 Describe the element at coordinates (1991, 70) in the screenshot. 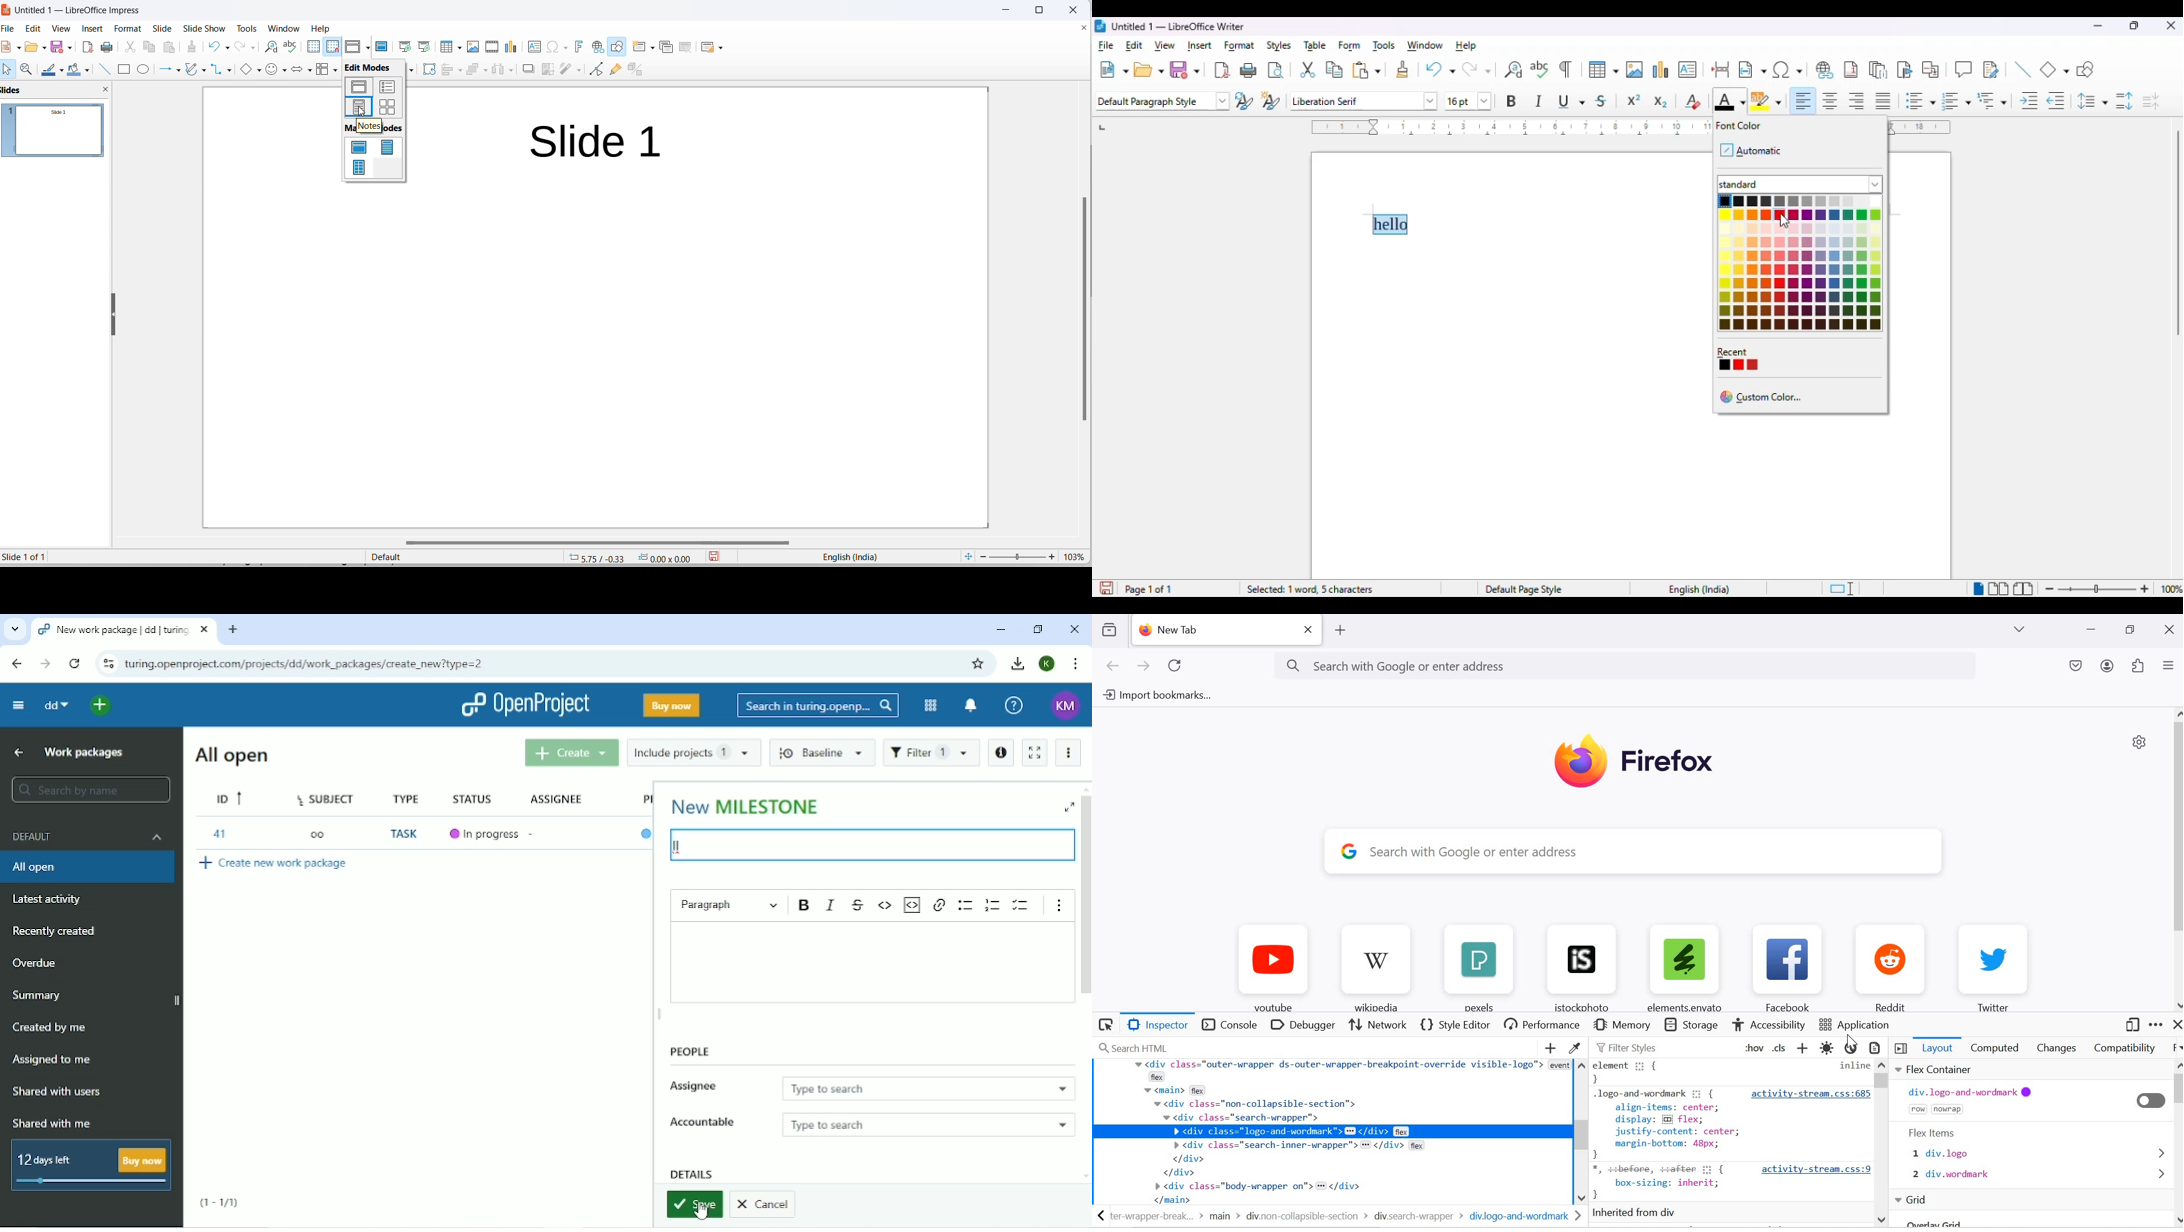

I see `show track changes functions` at that location.